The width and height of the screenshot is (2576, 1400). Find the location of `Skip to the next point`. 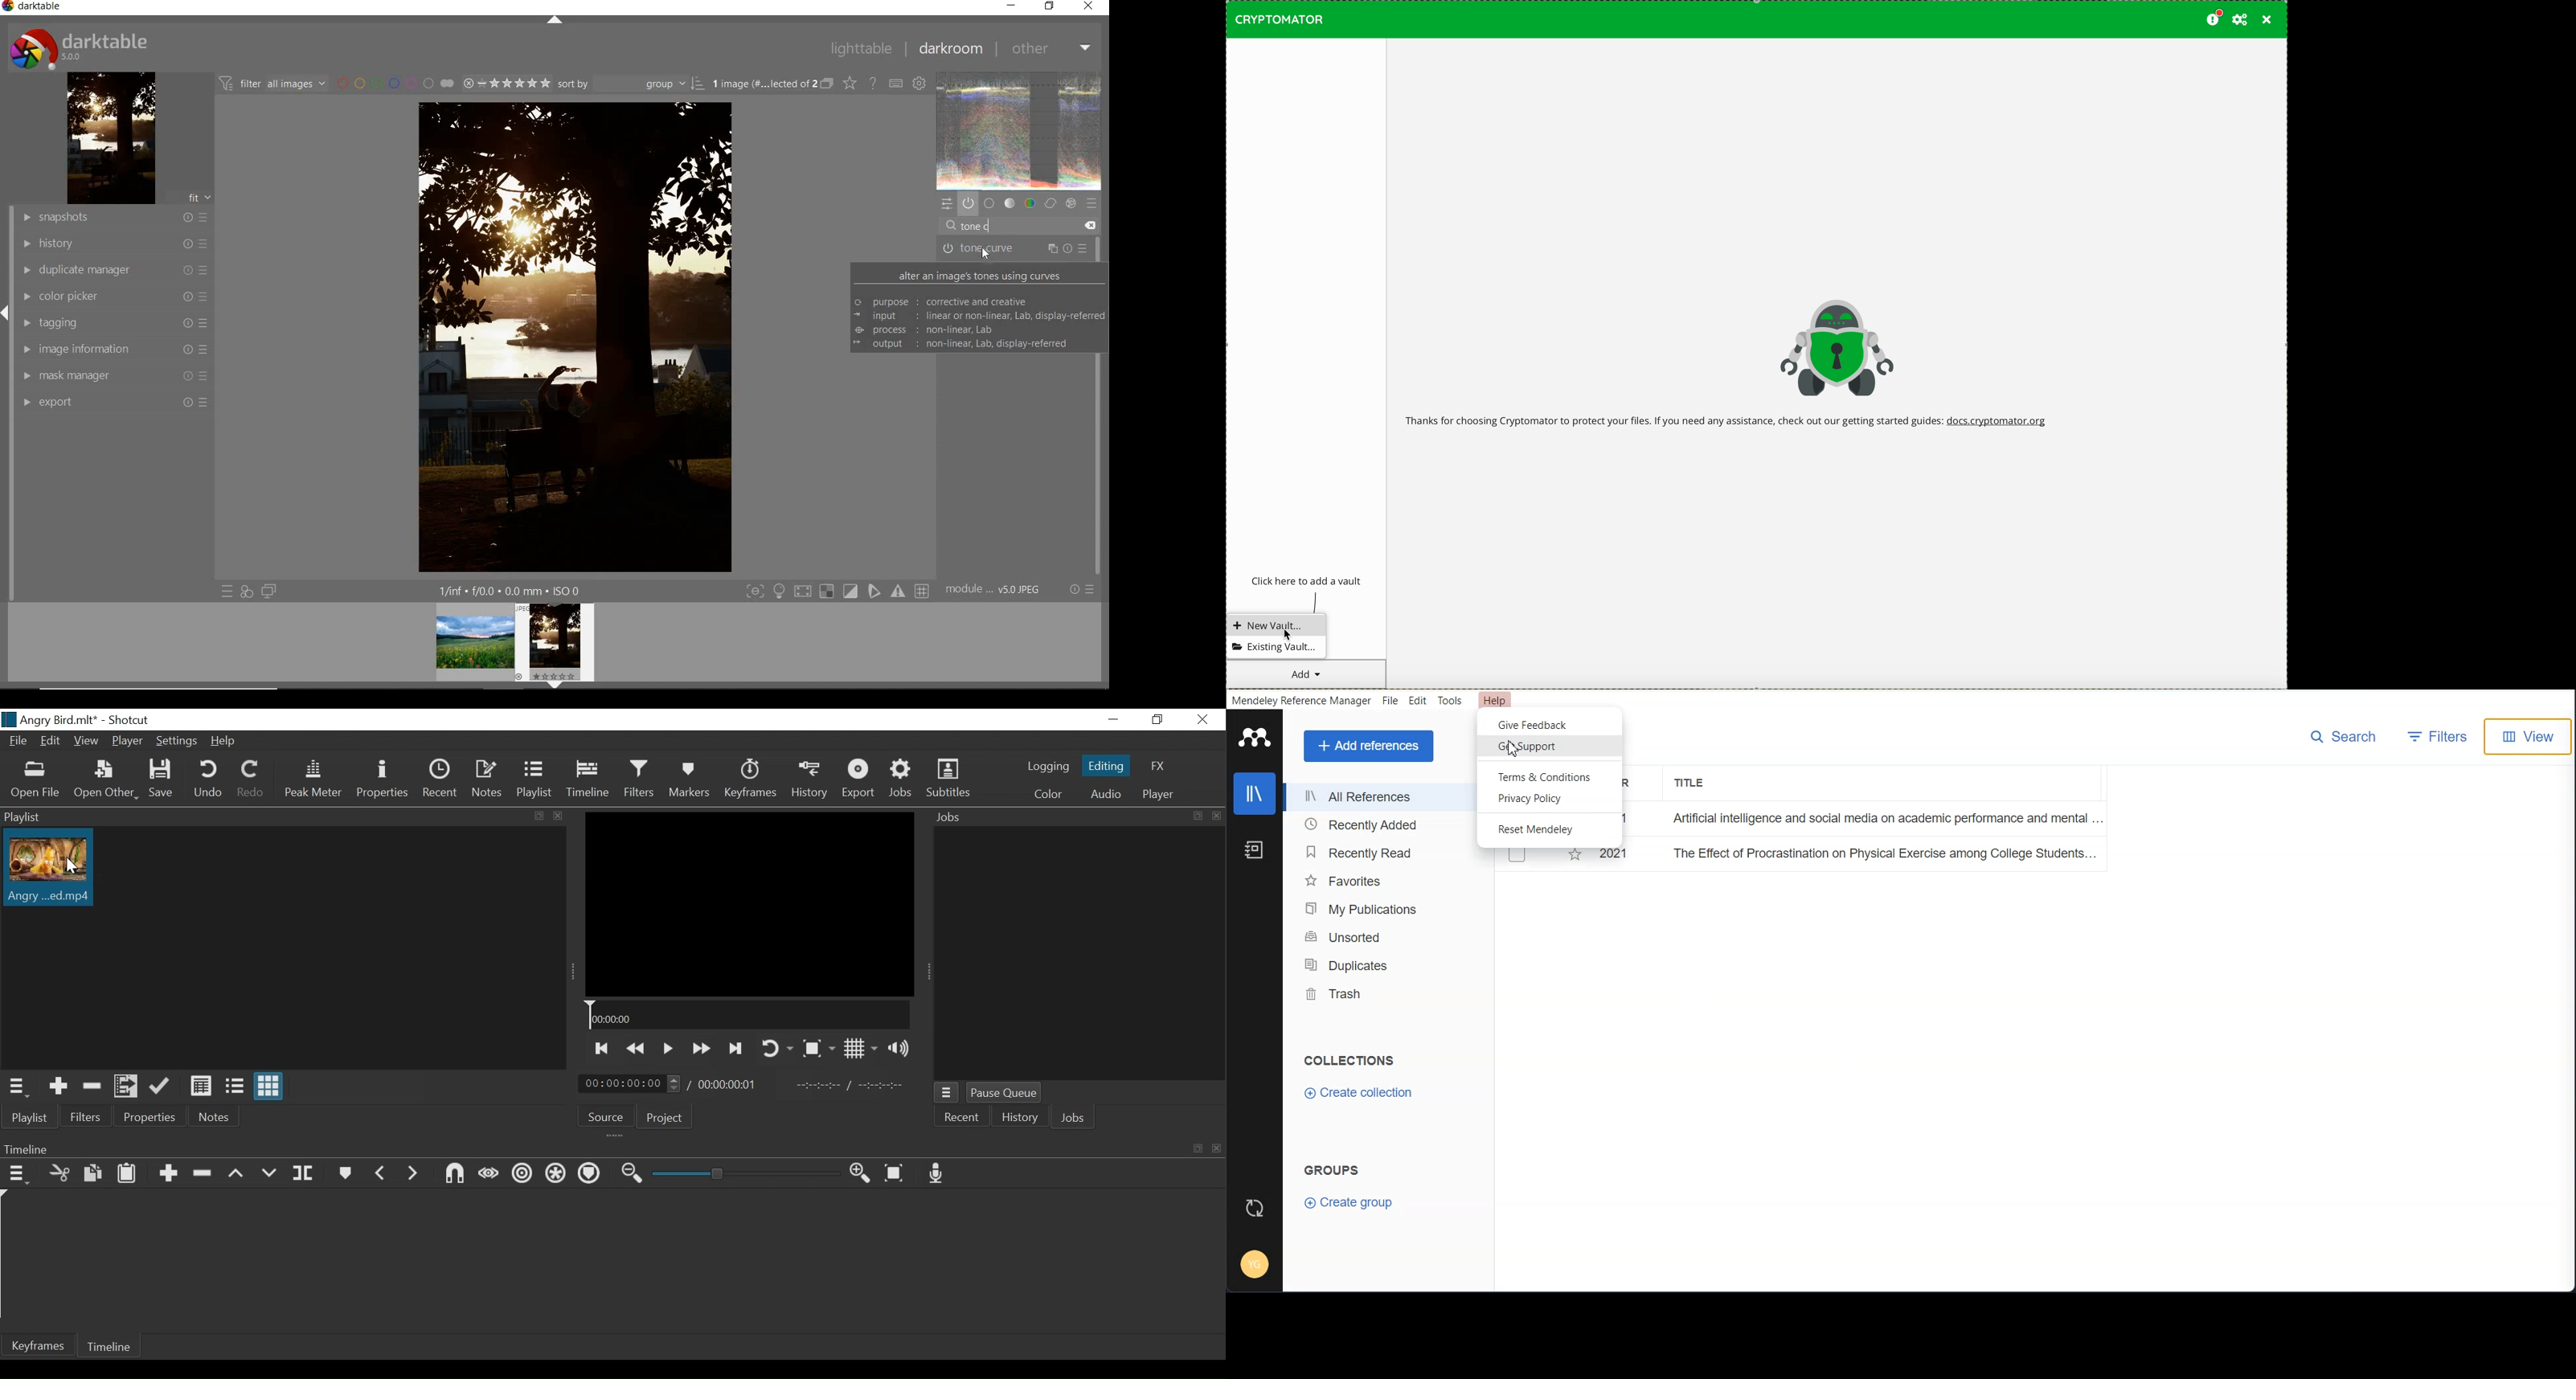

Skip to the next point is located at coordinates (600, 1050).